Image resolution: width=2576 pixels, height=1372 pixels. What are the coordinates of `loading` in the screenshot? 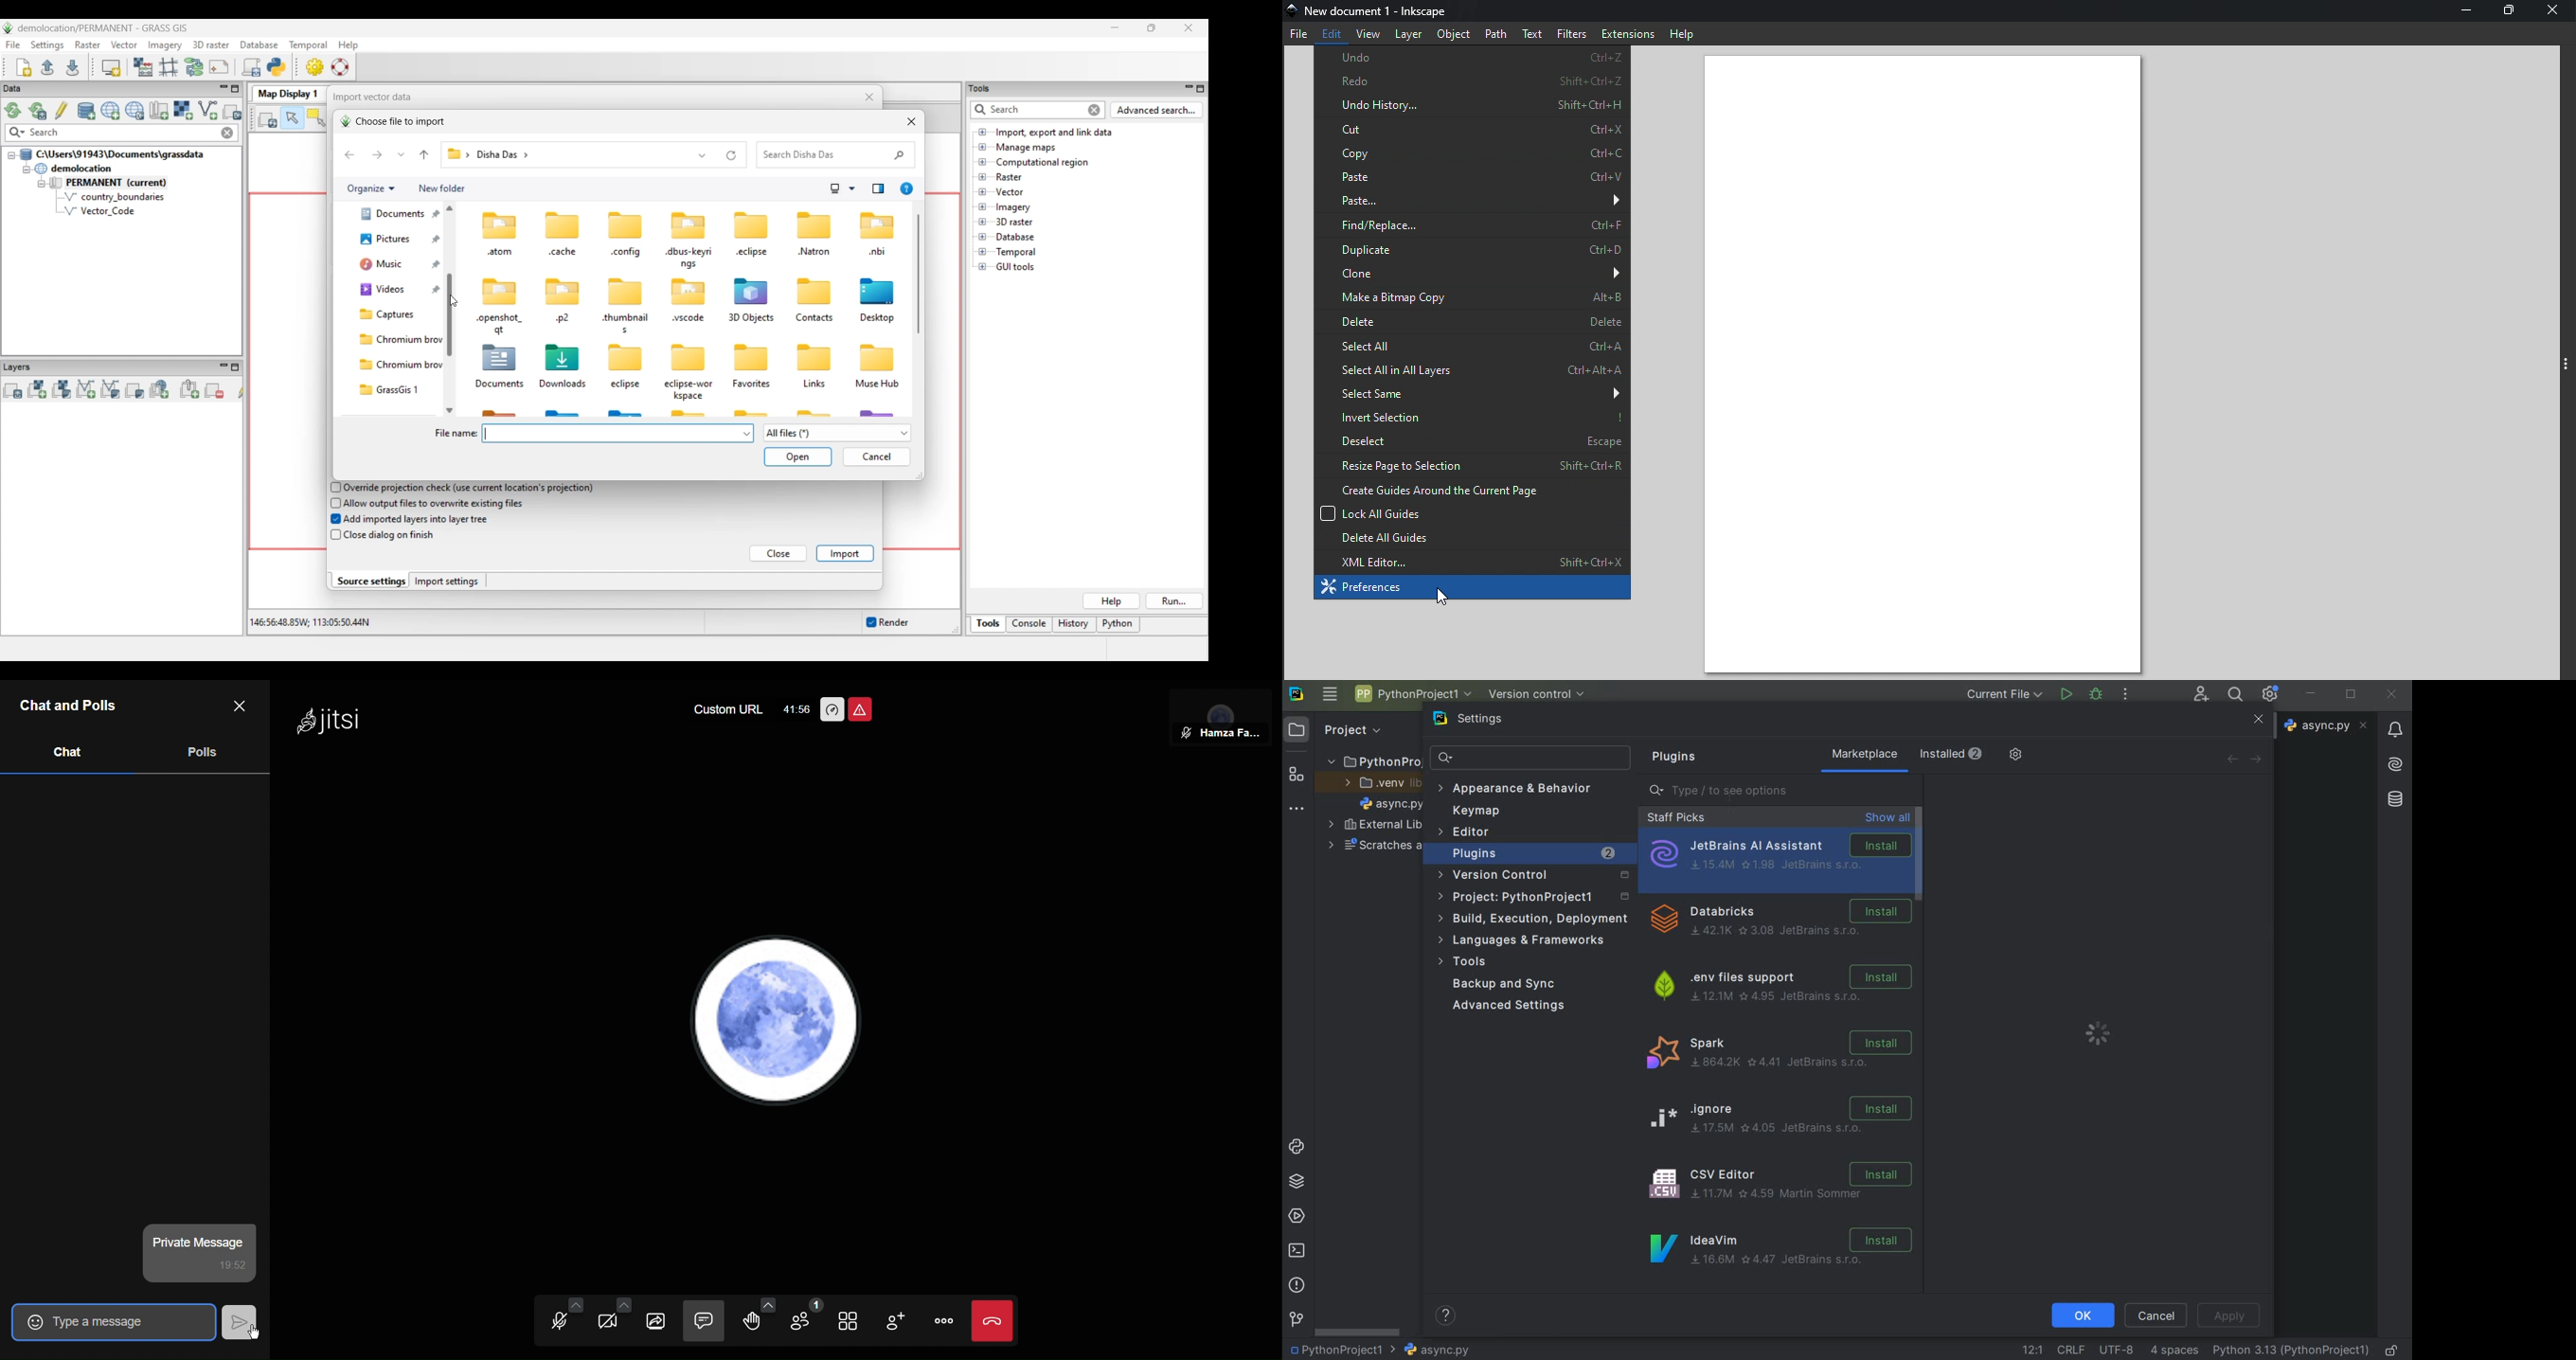 It's located at (2101, 1034).